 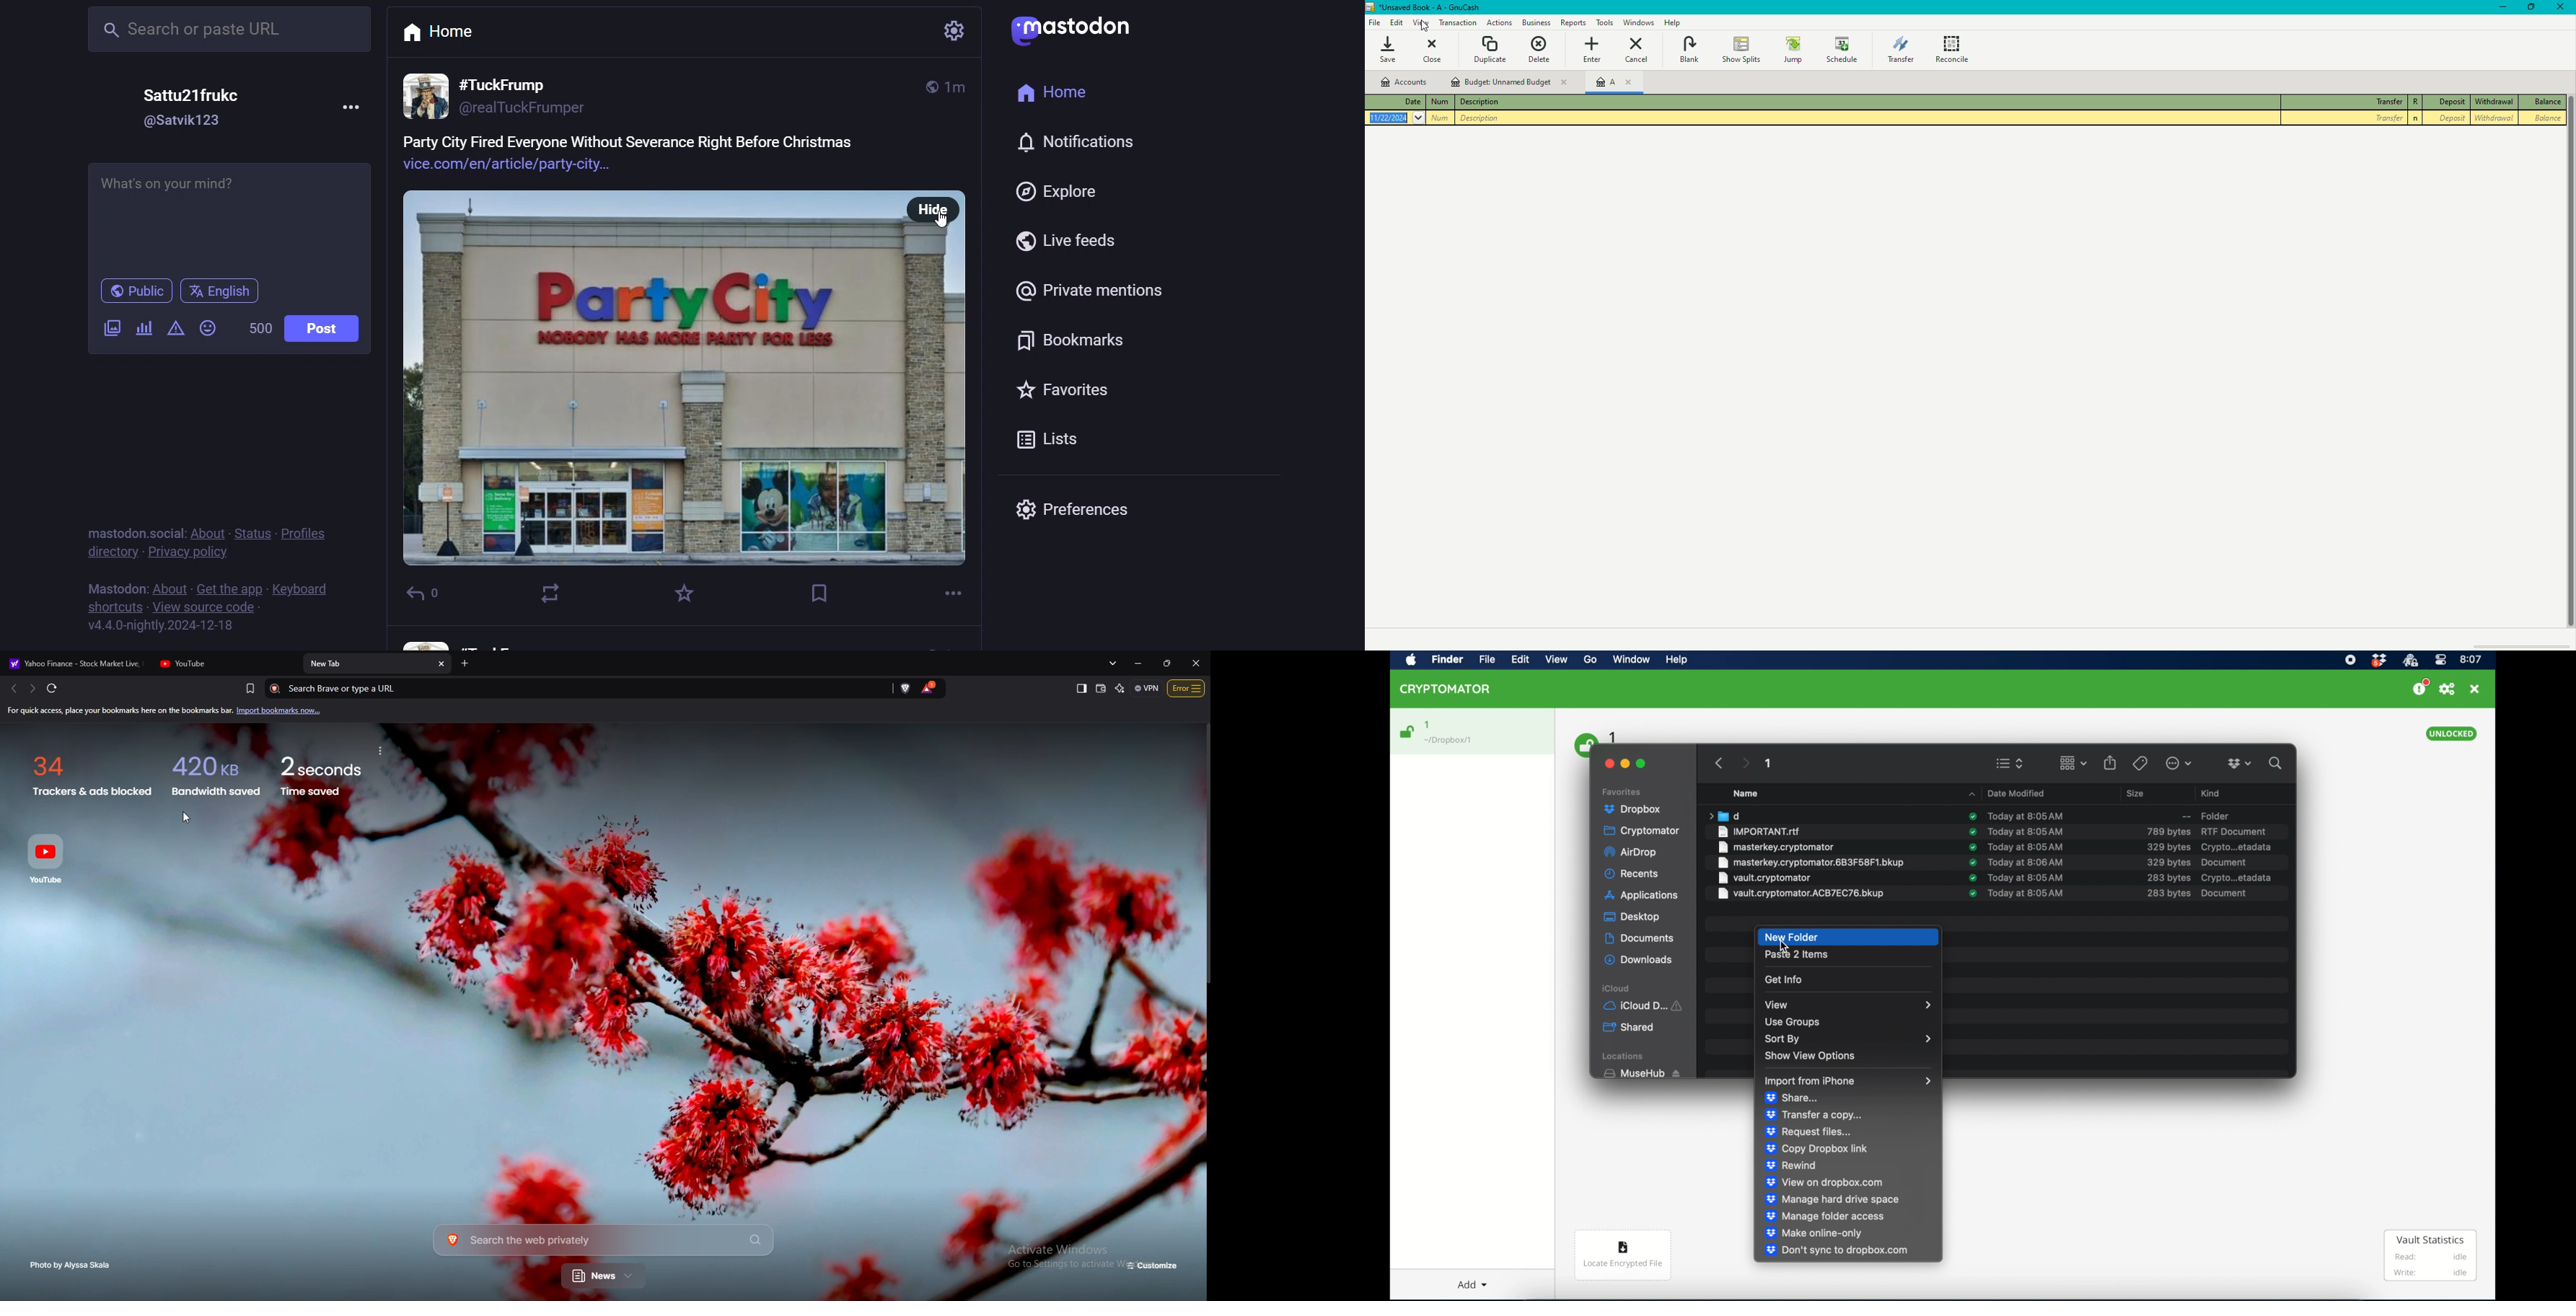 I want to click on minimize, so click(x=1141, y=663).